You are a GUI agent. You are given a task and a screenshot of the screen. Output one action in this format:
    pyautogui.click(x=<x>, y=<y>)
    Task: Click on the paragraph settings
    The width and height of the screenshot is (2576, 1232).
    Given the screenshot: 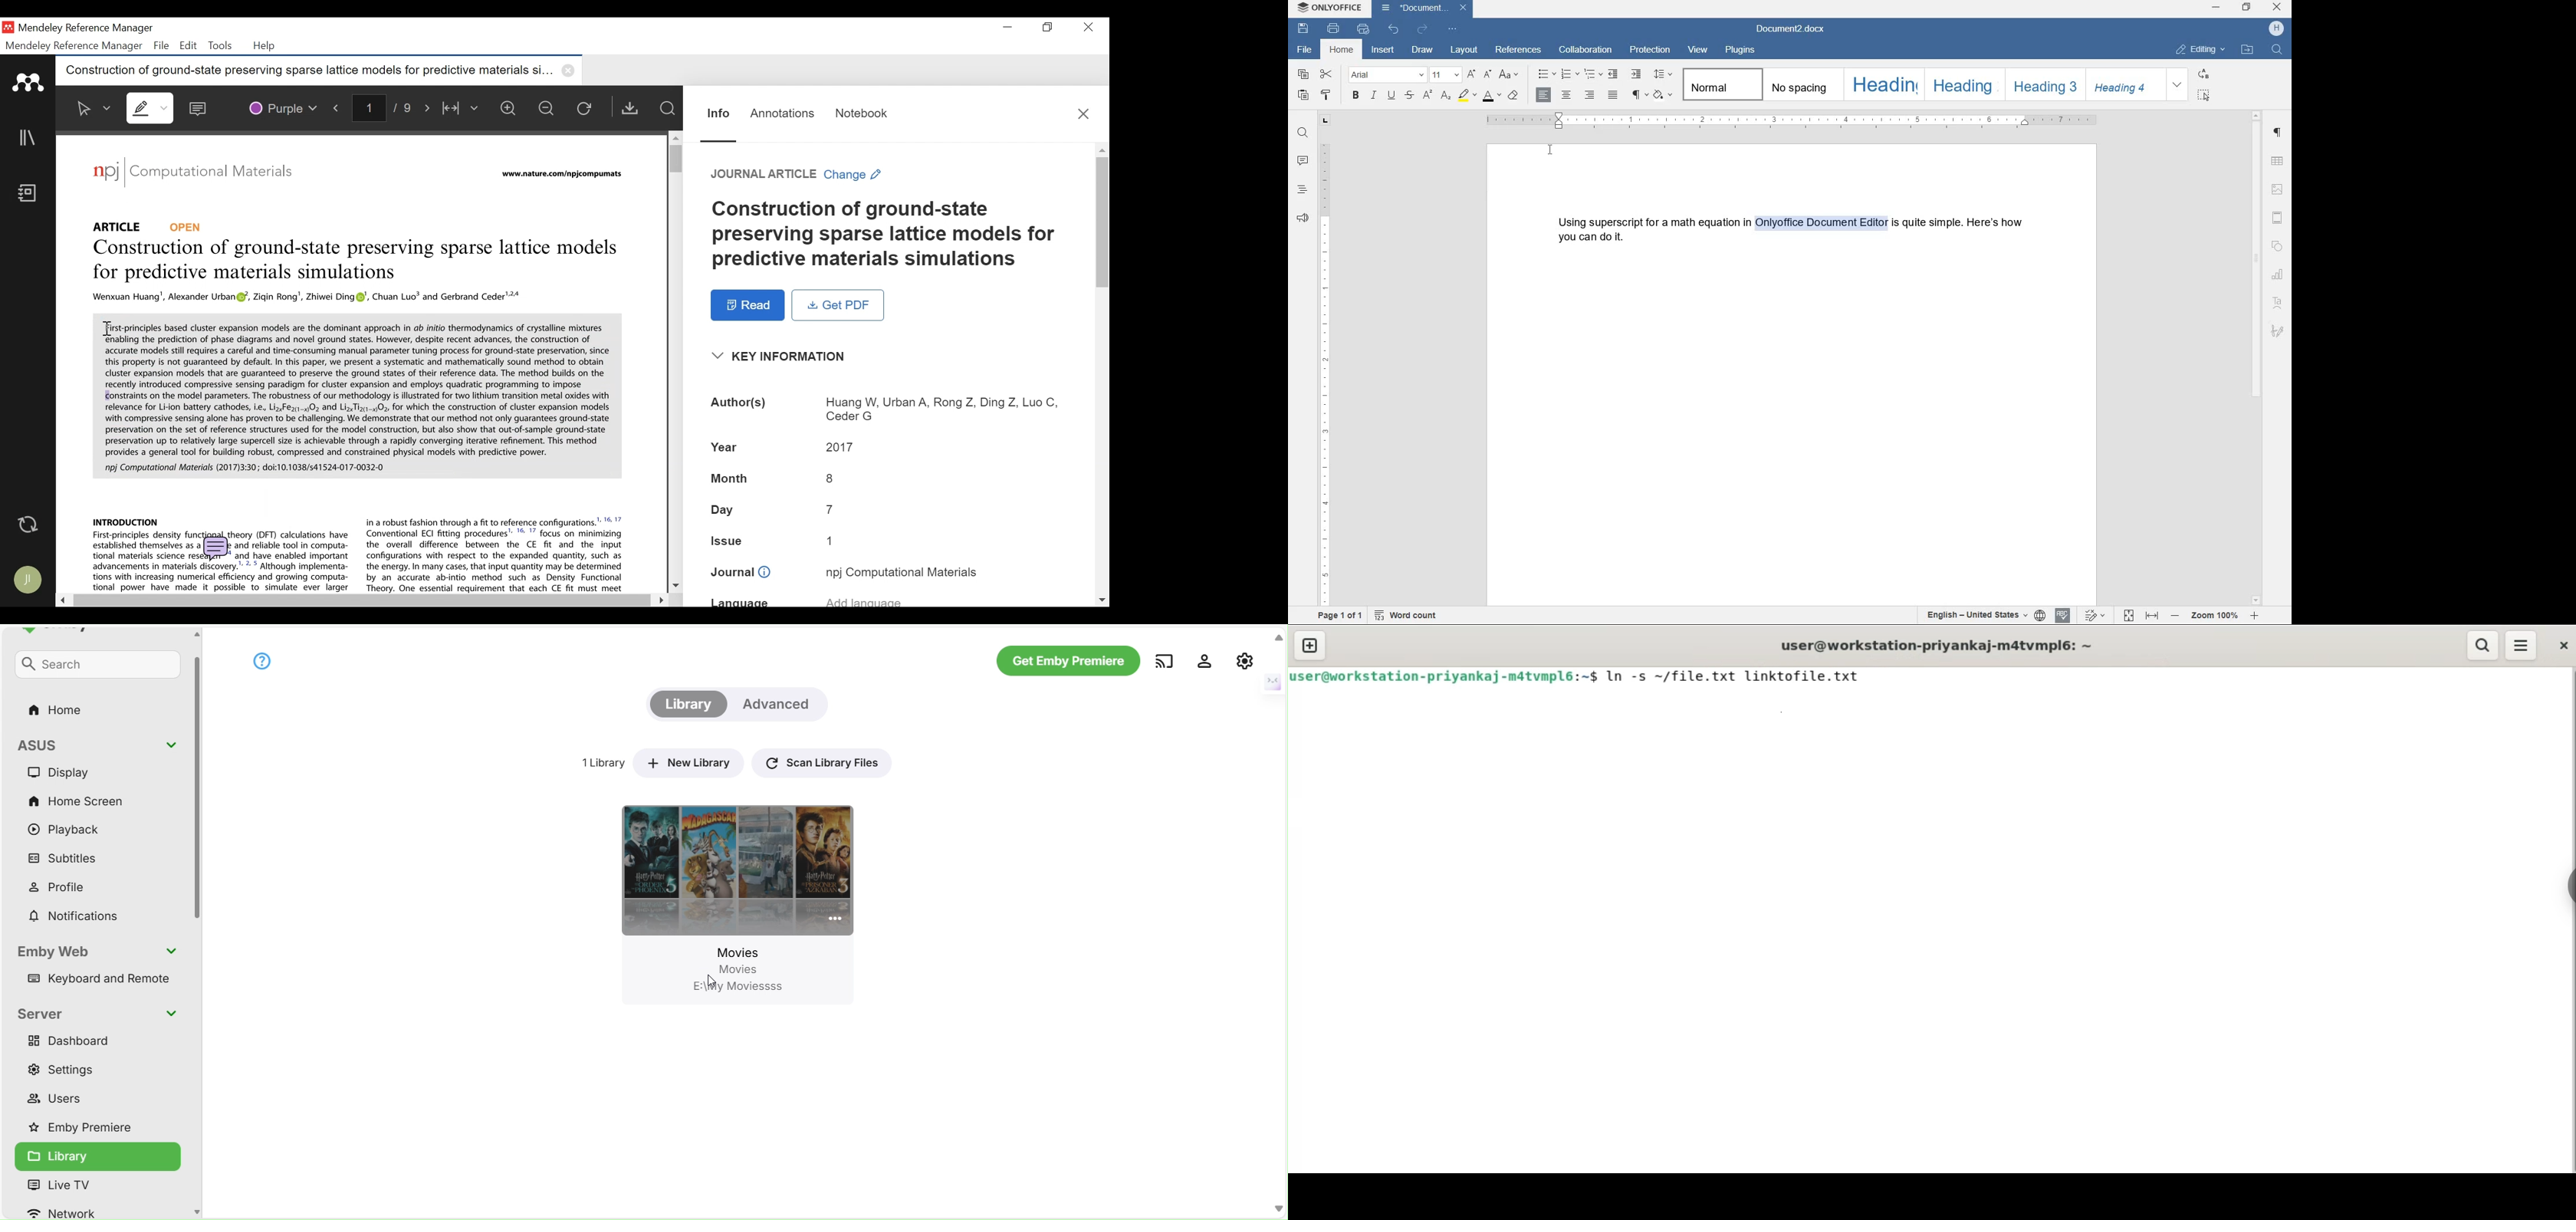 What is the action you would take?
    pyautogui.click(x=2278, y=133)
    